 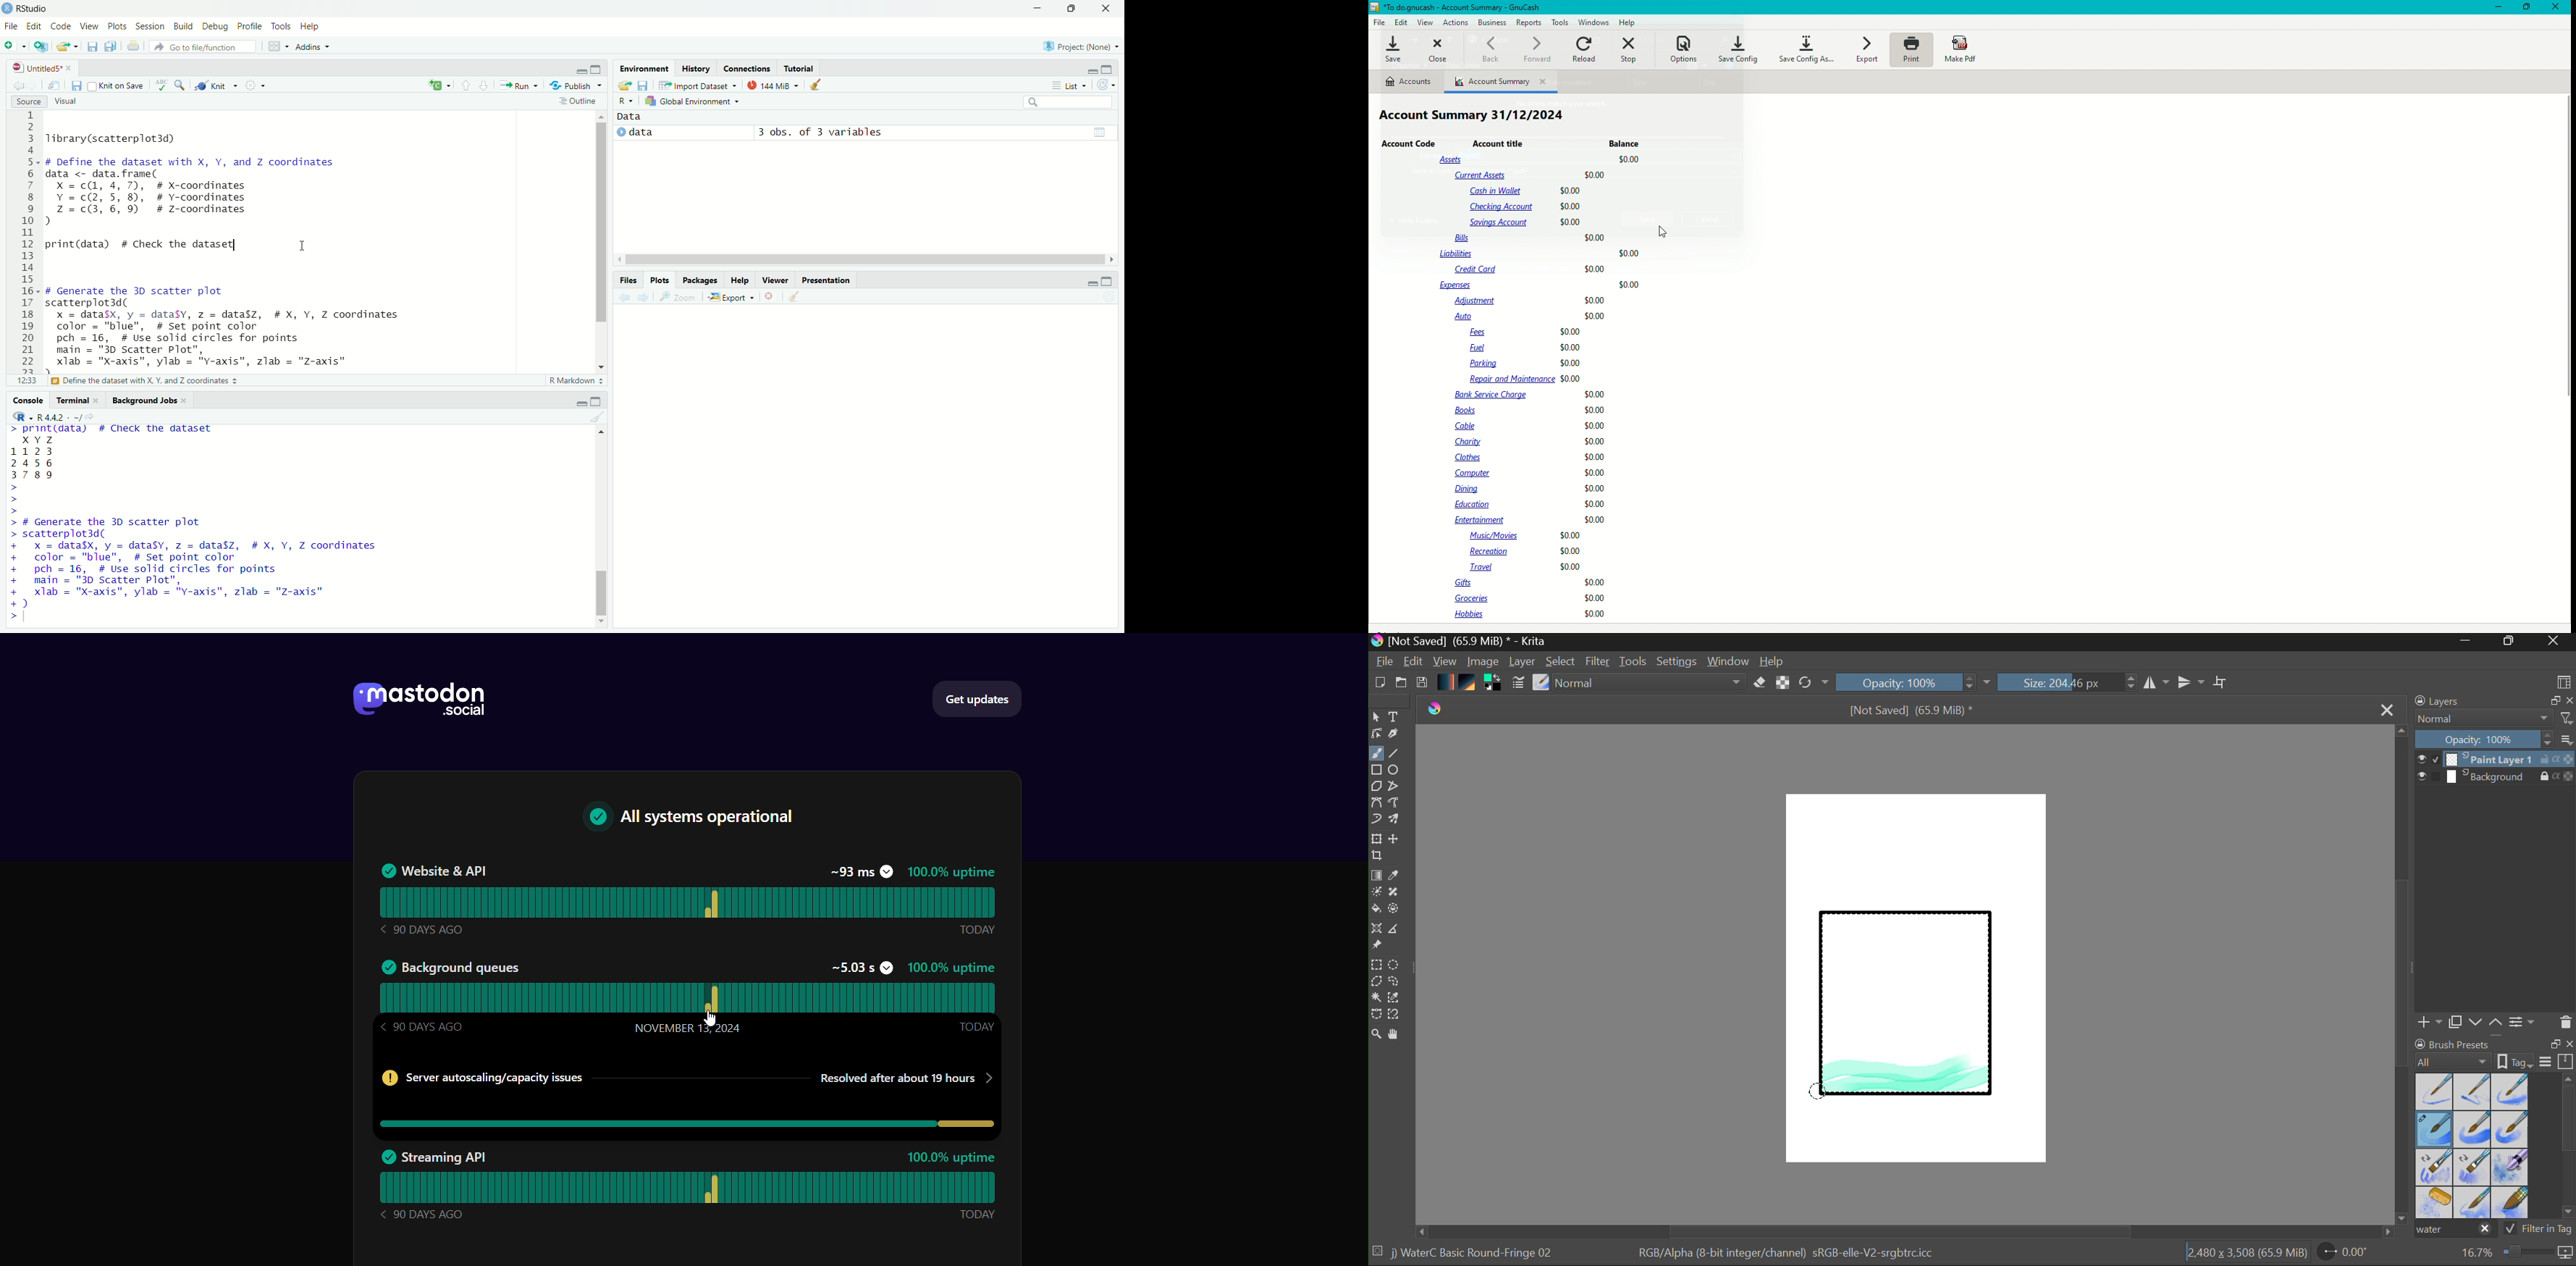 What do you see at coordinates (185, 27) in the screenshot?
I see `build` at bounding box center [185, 27].